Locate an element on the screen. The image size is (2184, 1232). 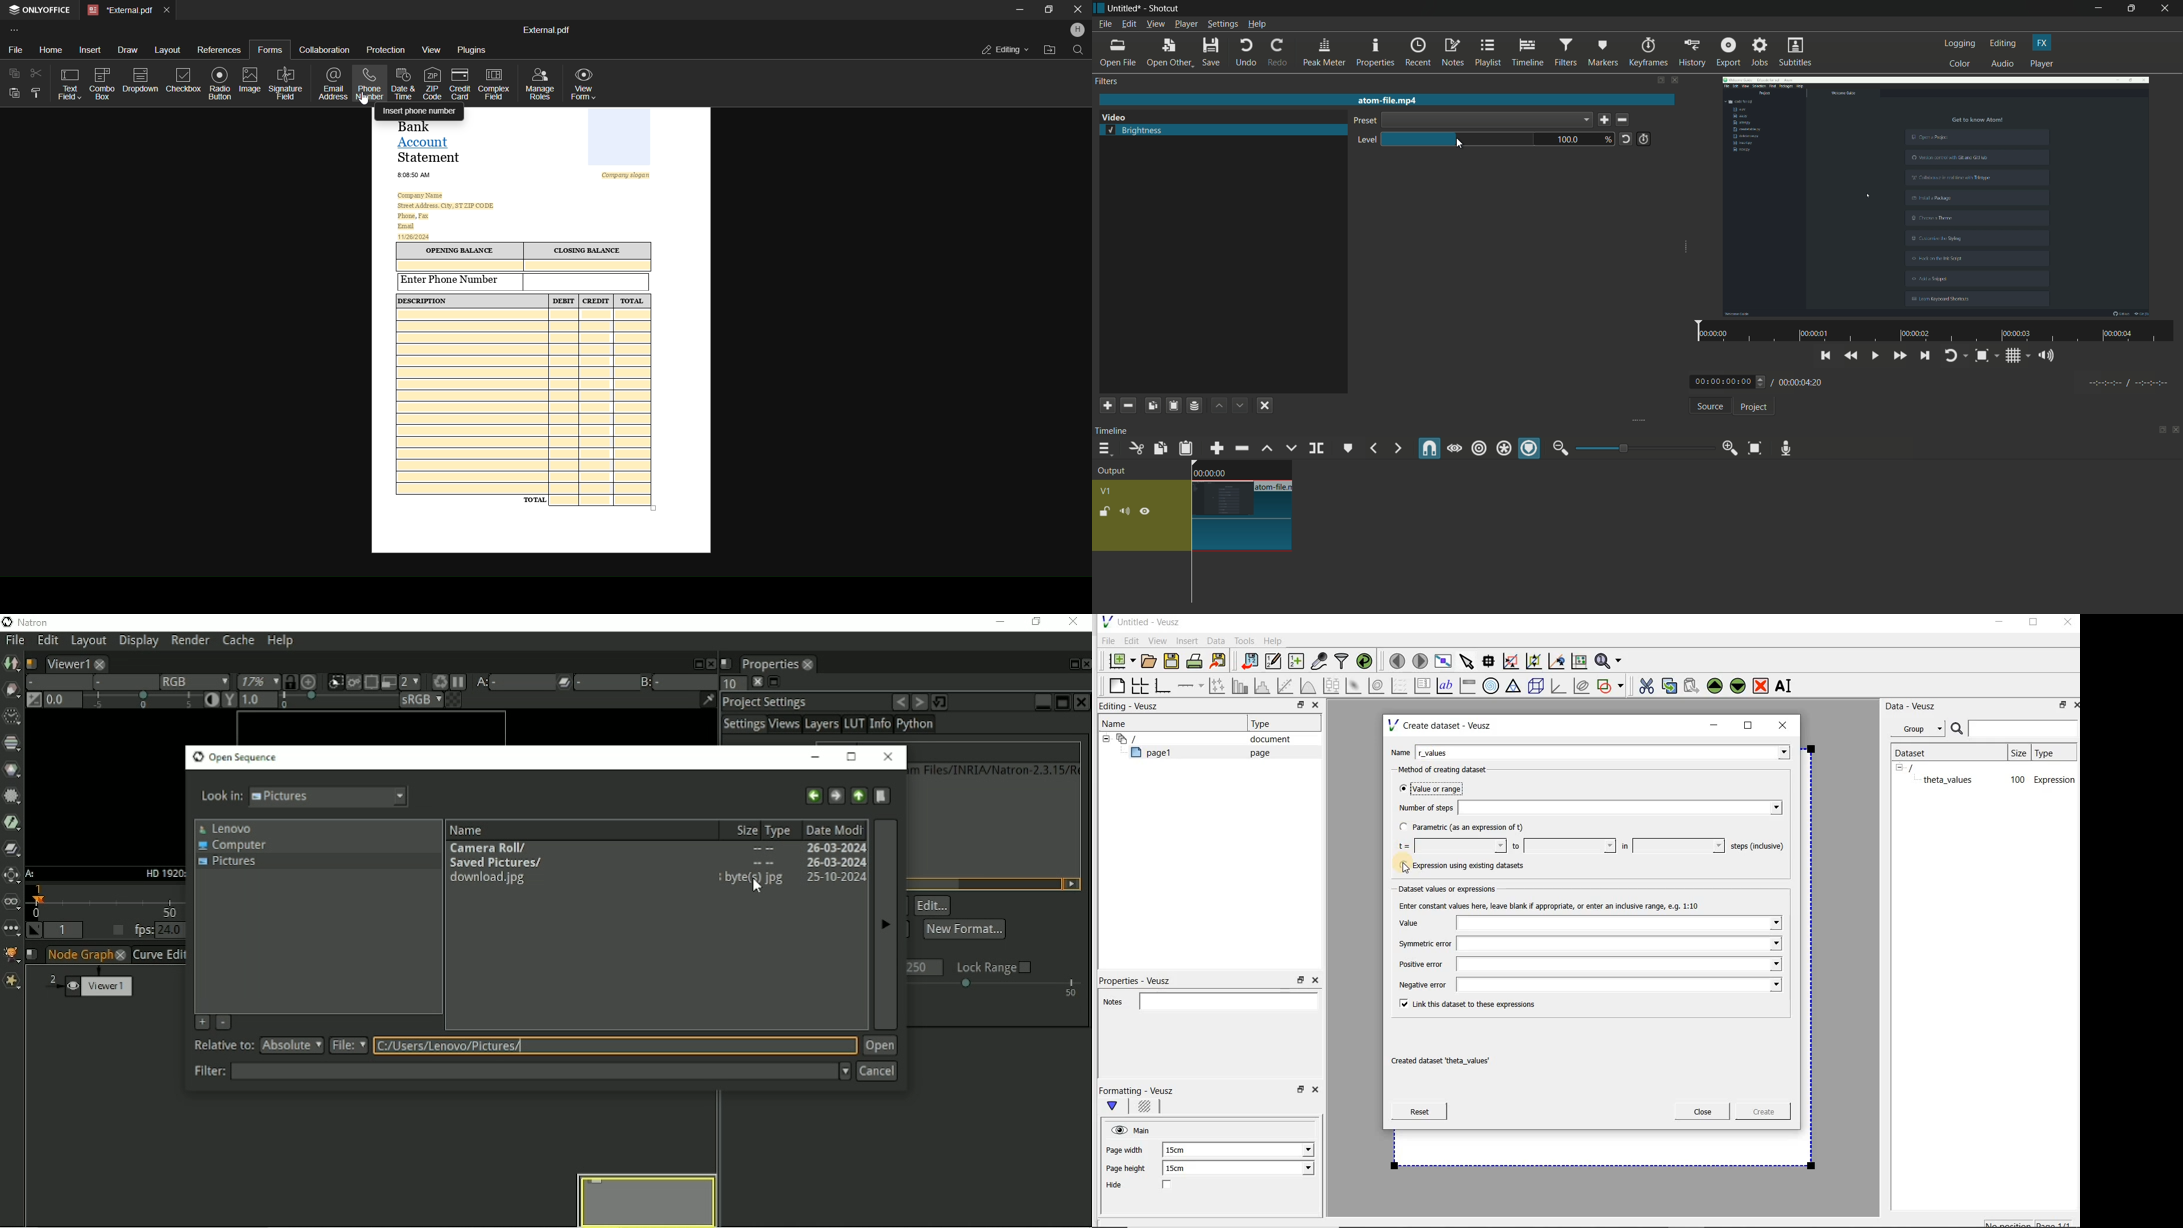
overwrite is located at coordinates (1289, 448).